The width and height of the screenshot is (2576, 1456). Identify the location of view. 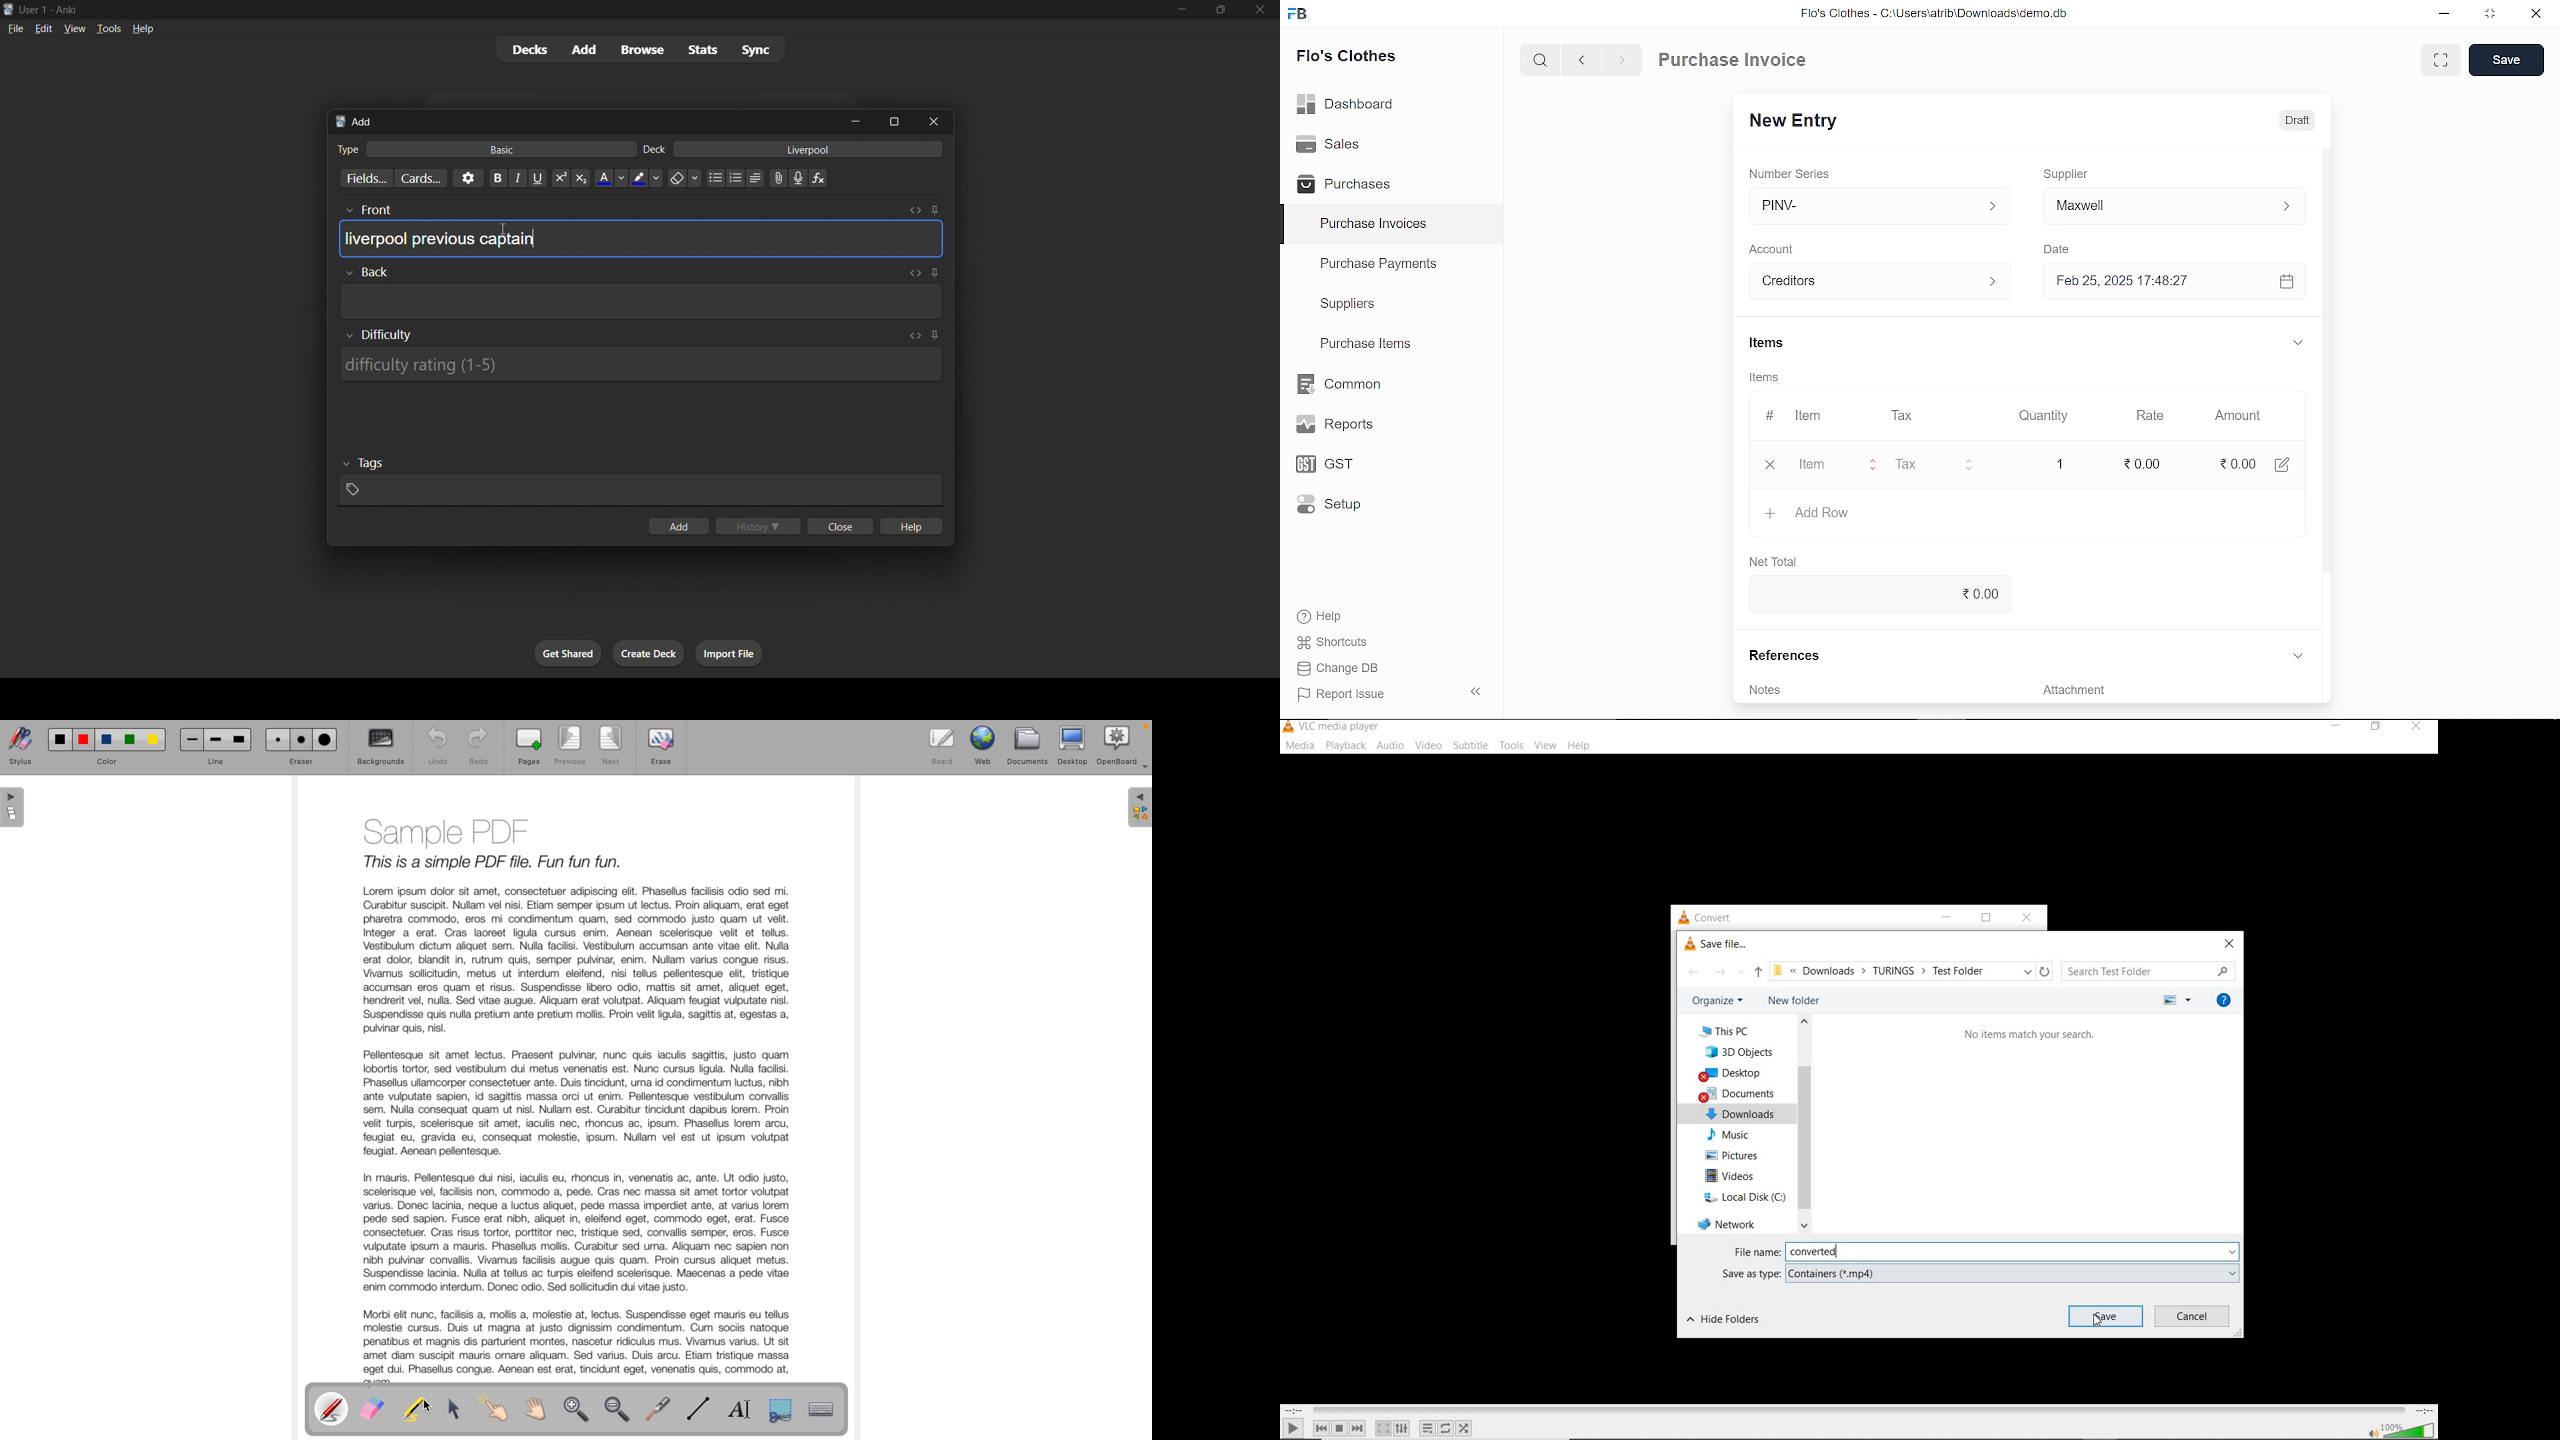
(1546, 746).